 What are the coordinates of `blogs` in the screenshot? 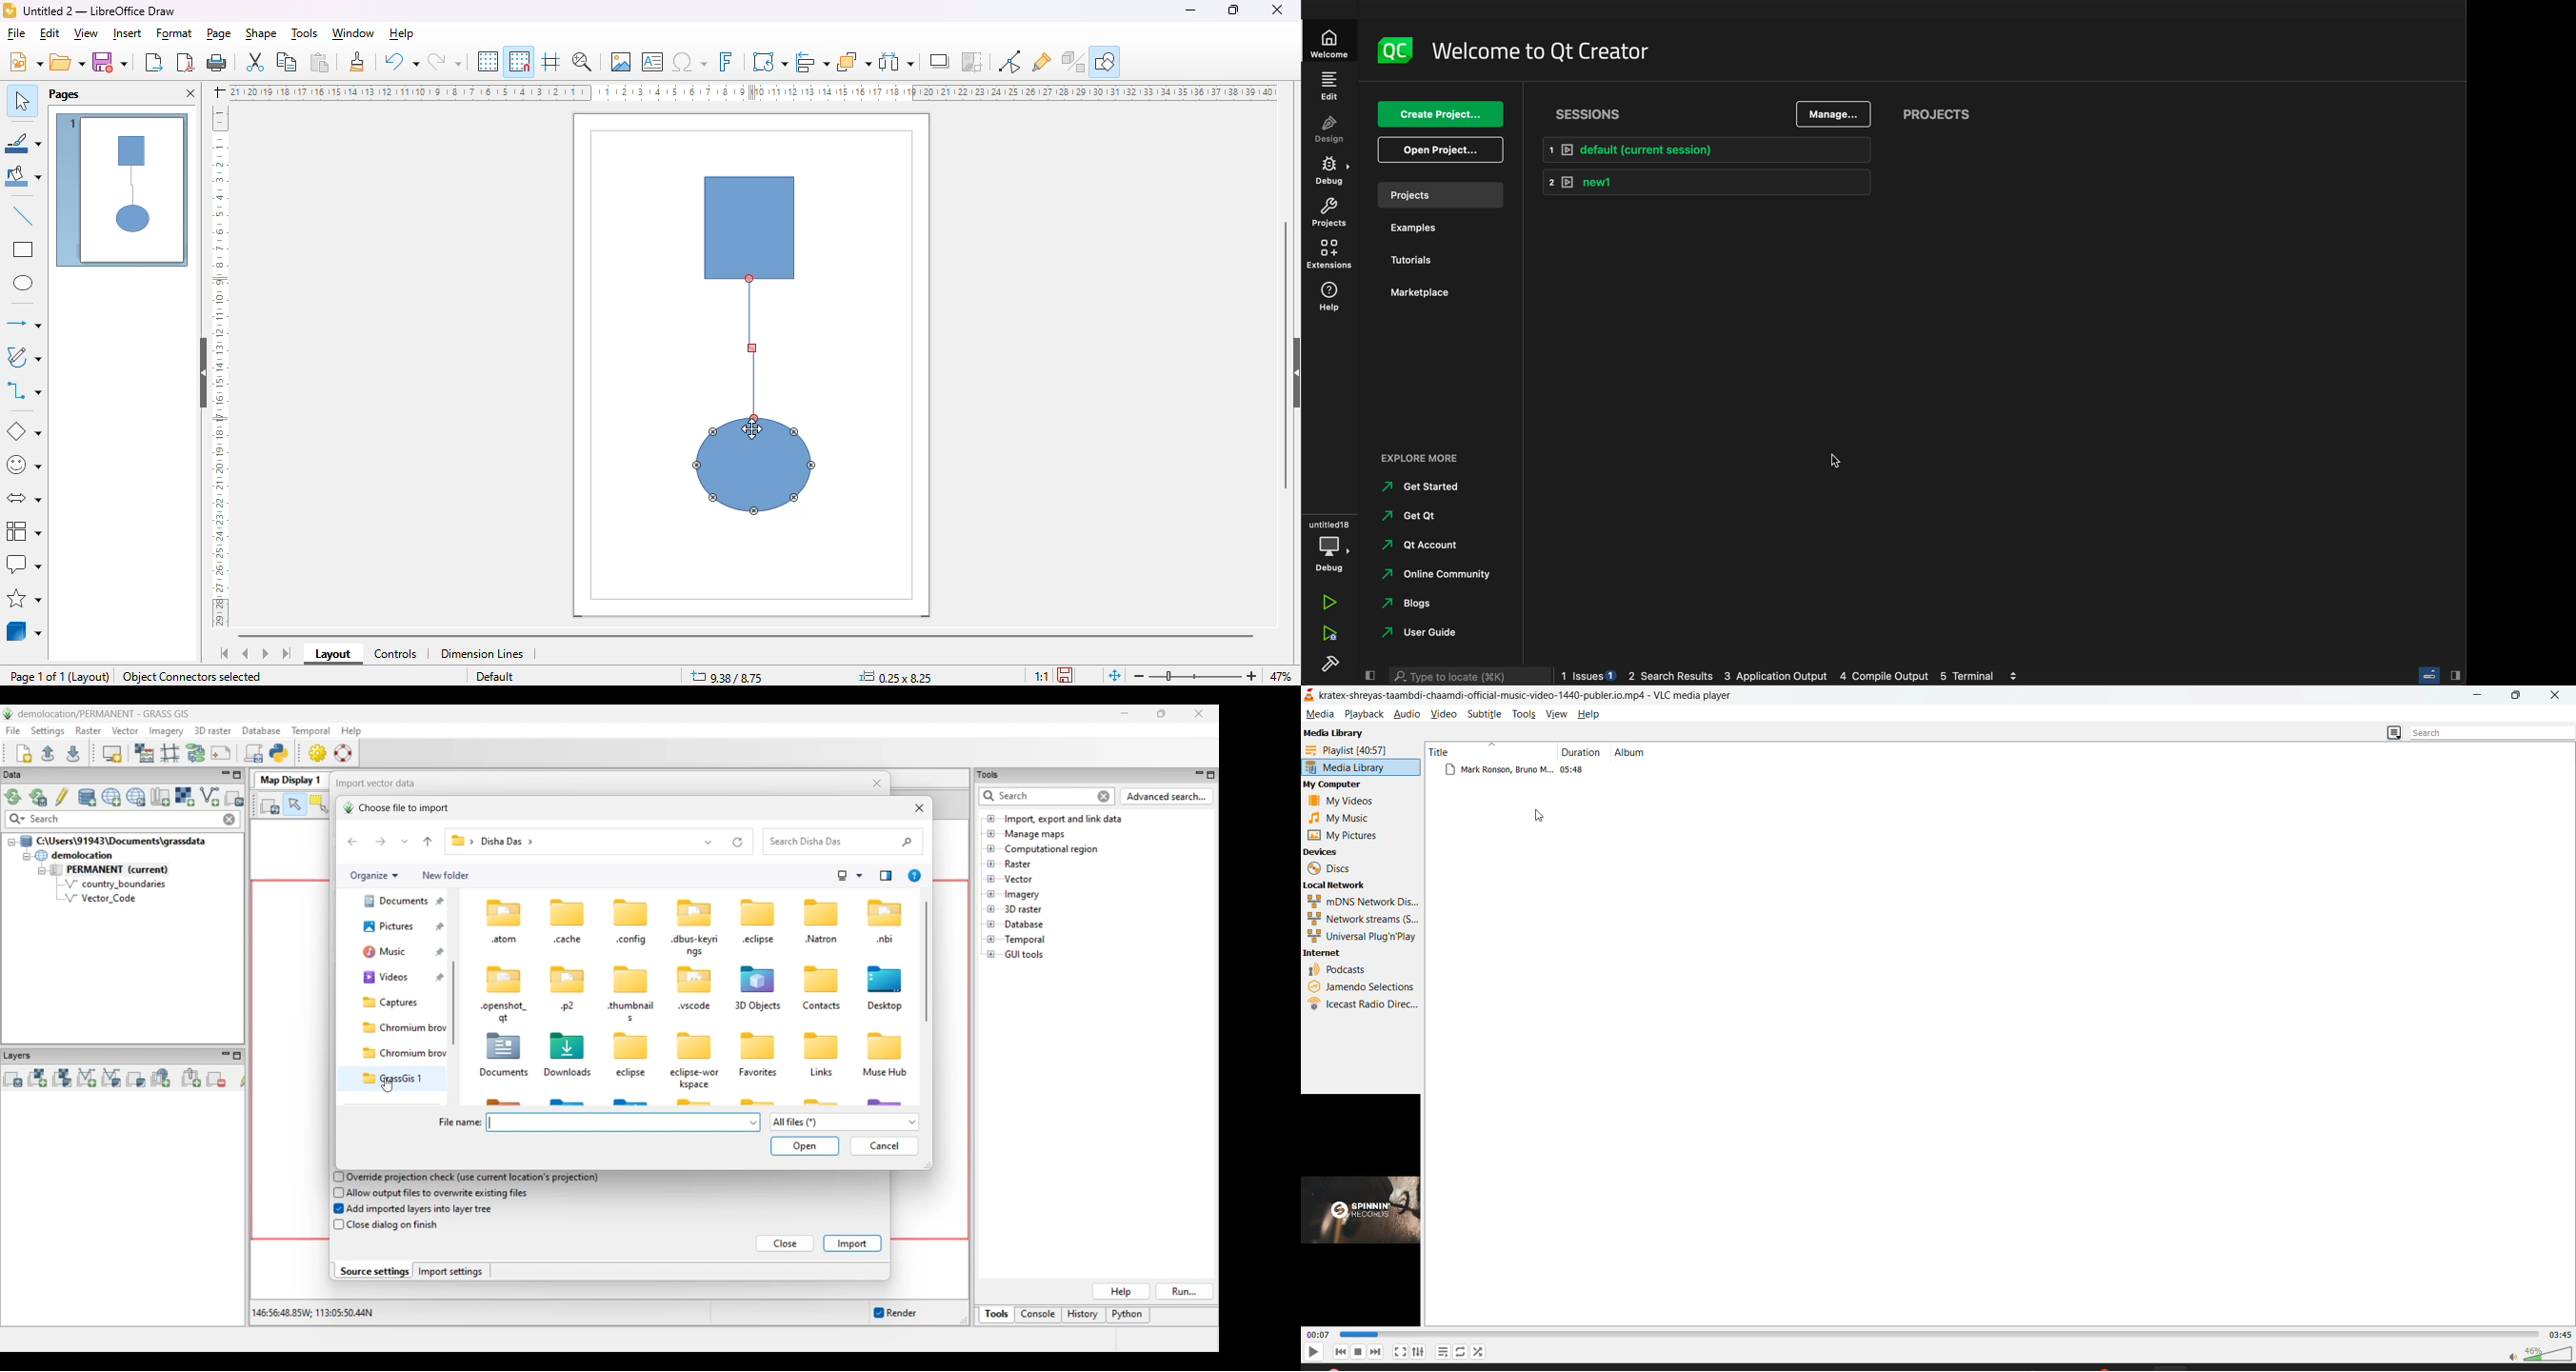 It's located at (1420, 603).